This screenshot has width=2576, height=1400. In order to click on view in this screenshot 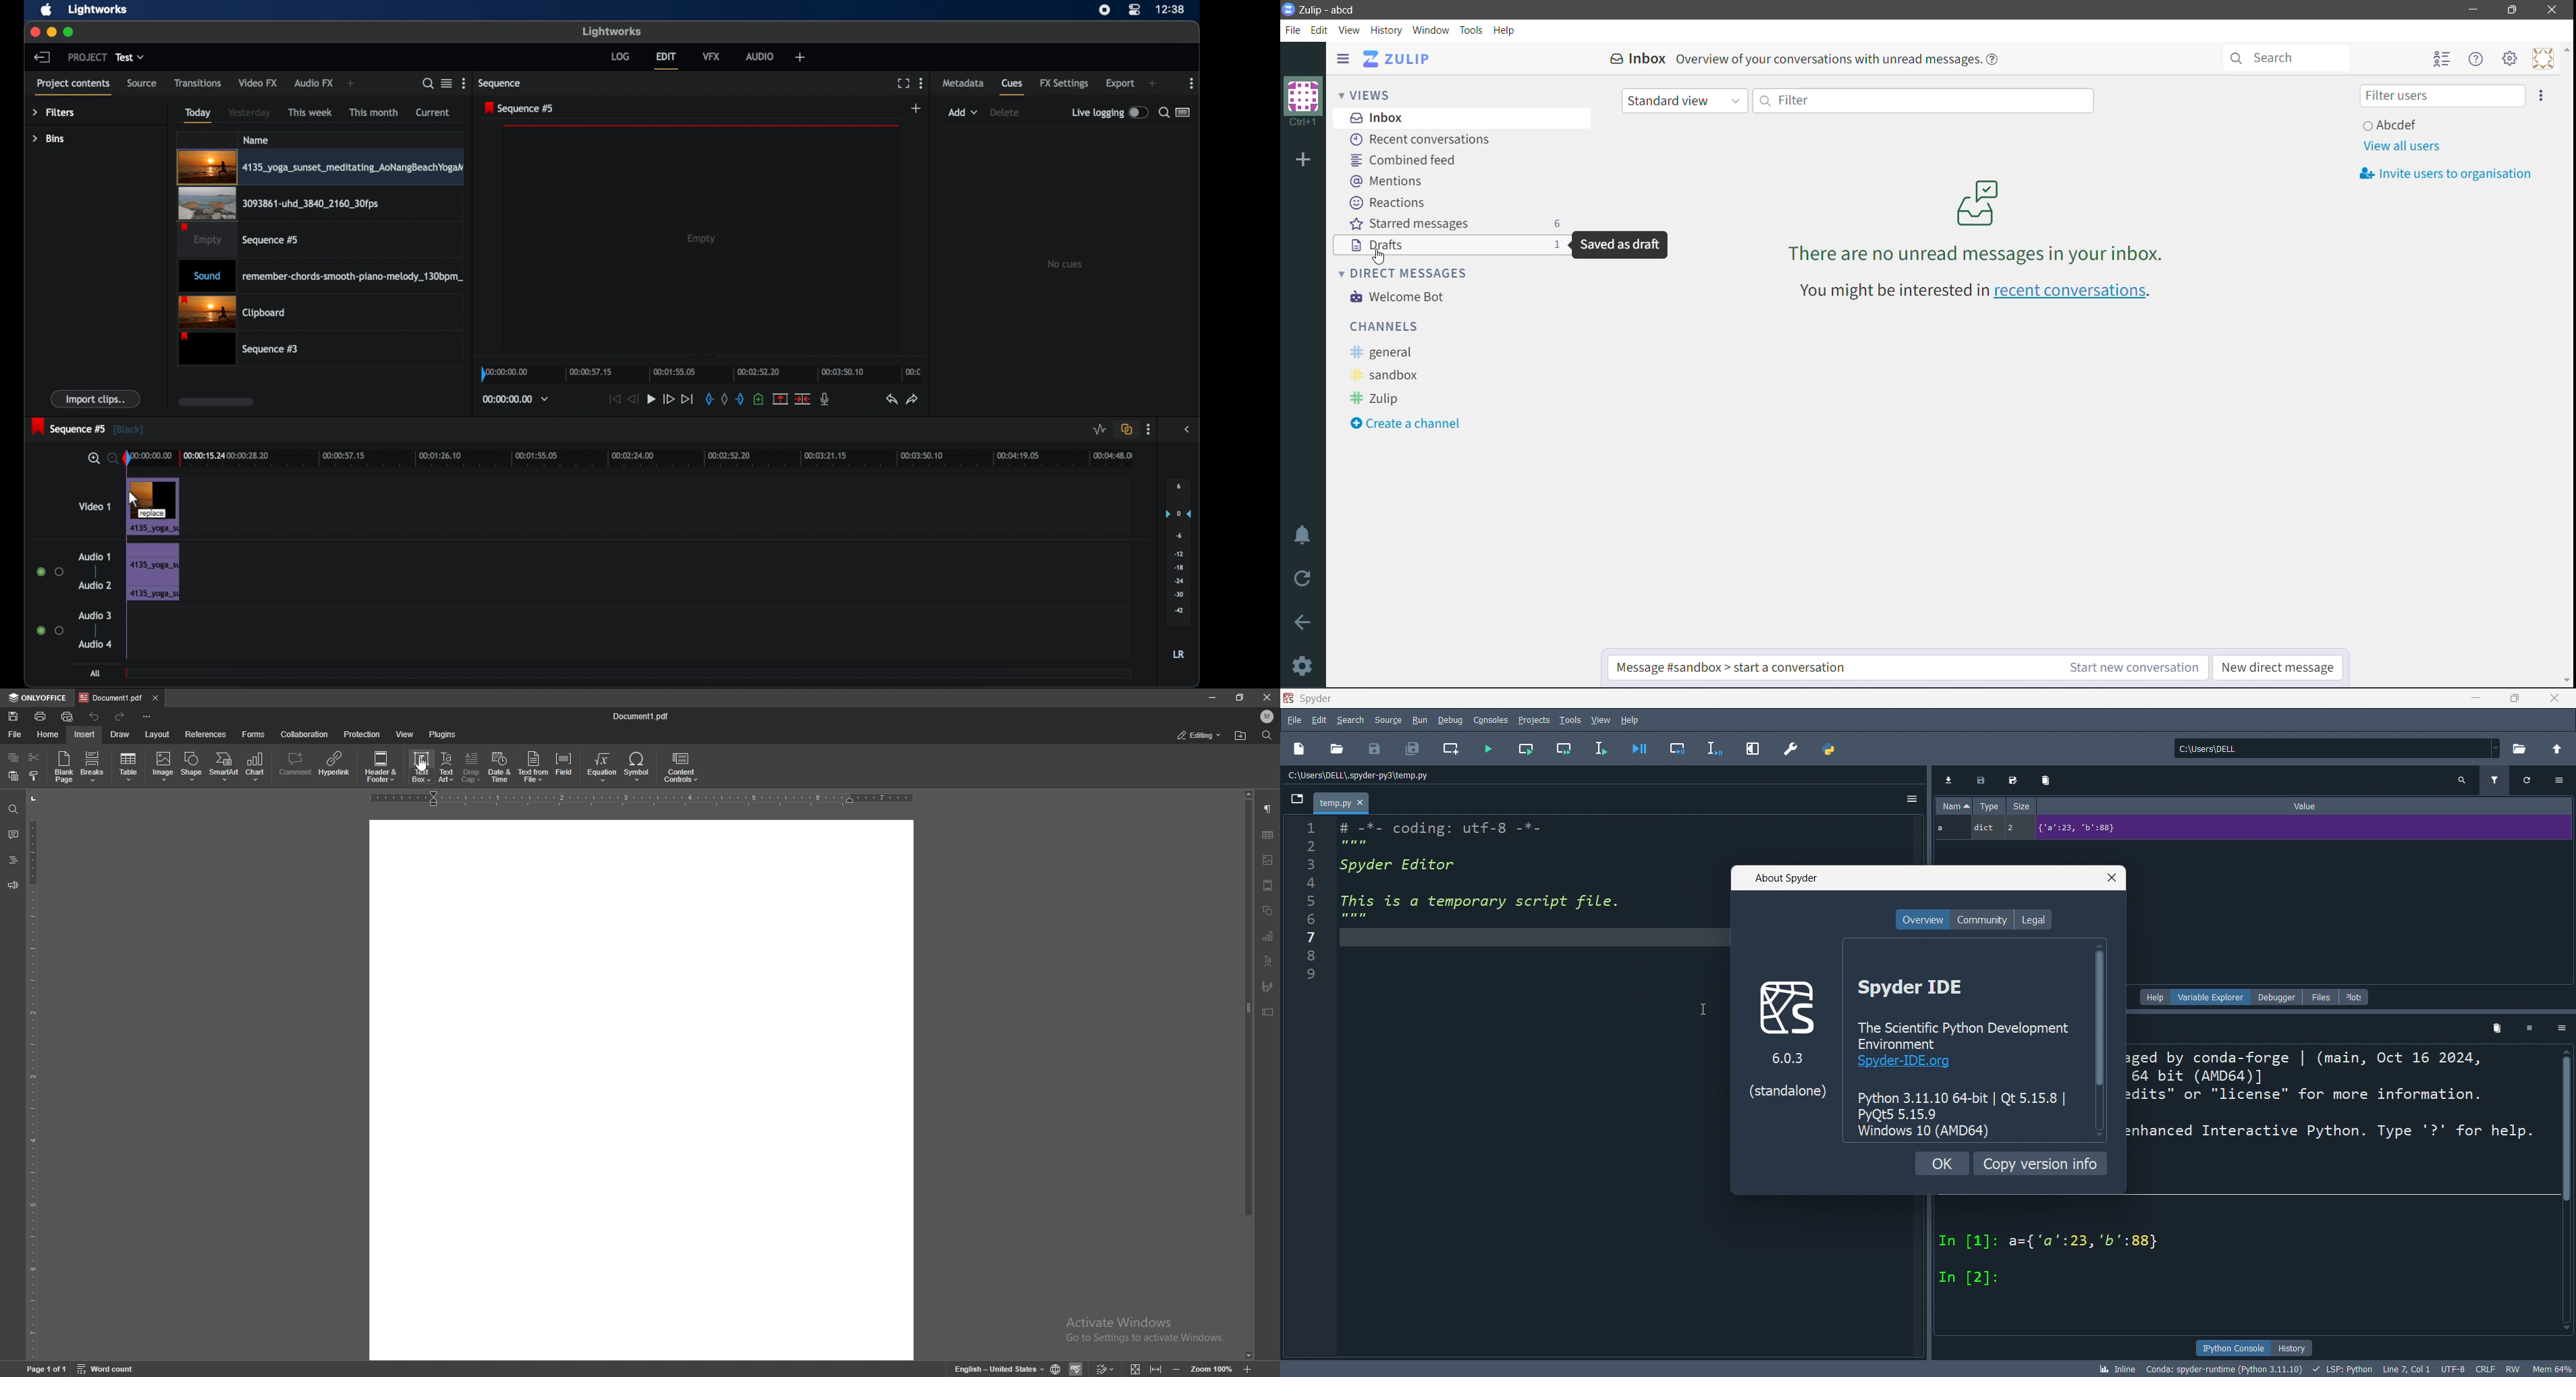, I will do `click(1601, 721)`.